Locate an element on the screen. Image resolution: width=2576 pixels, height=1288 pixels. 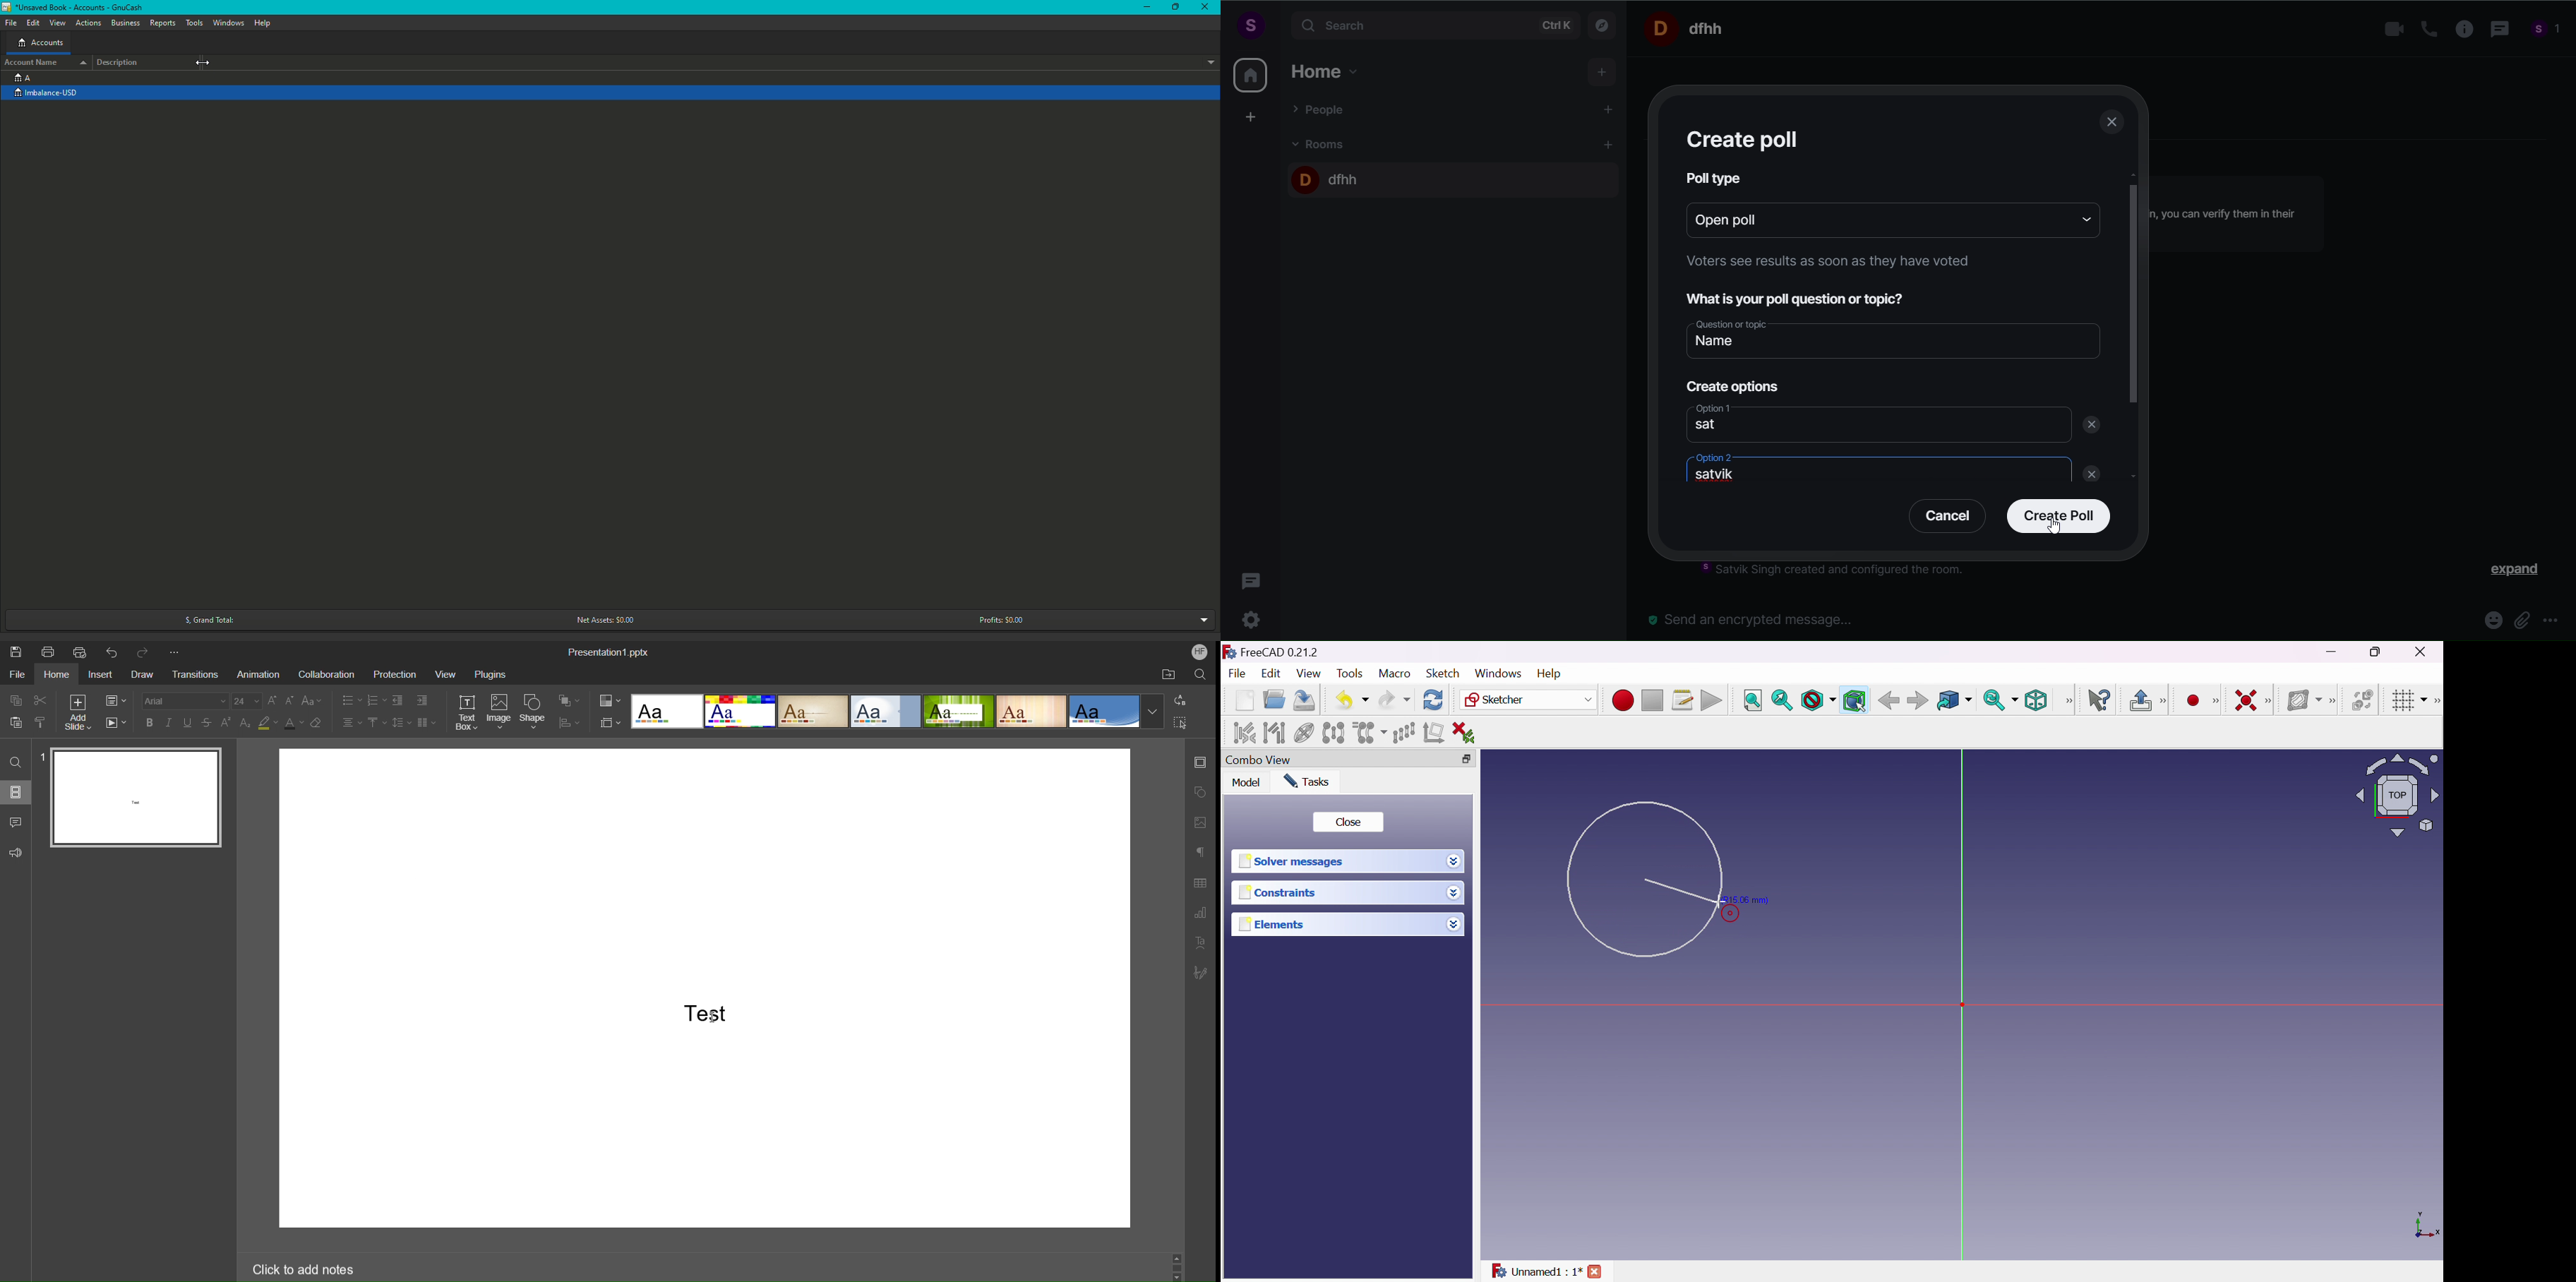
Restore down is located at coordinates (2378, 652).